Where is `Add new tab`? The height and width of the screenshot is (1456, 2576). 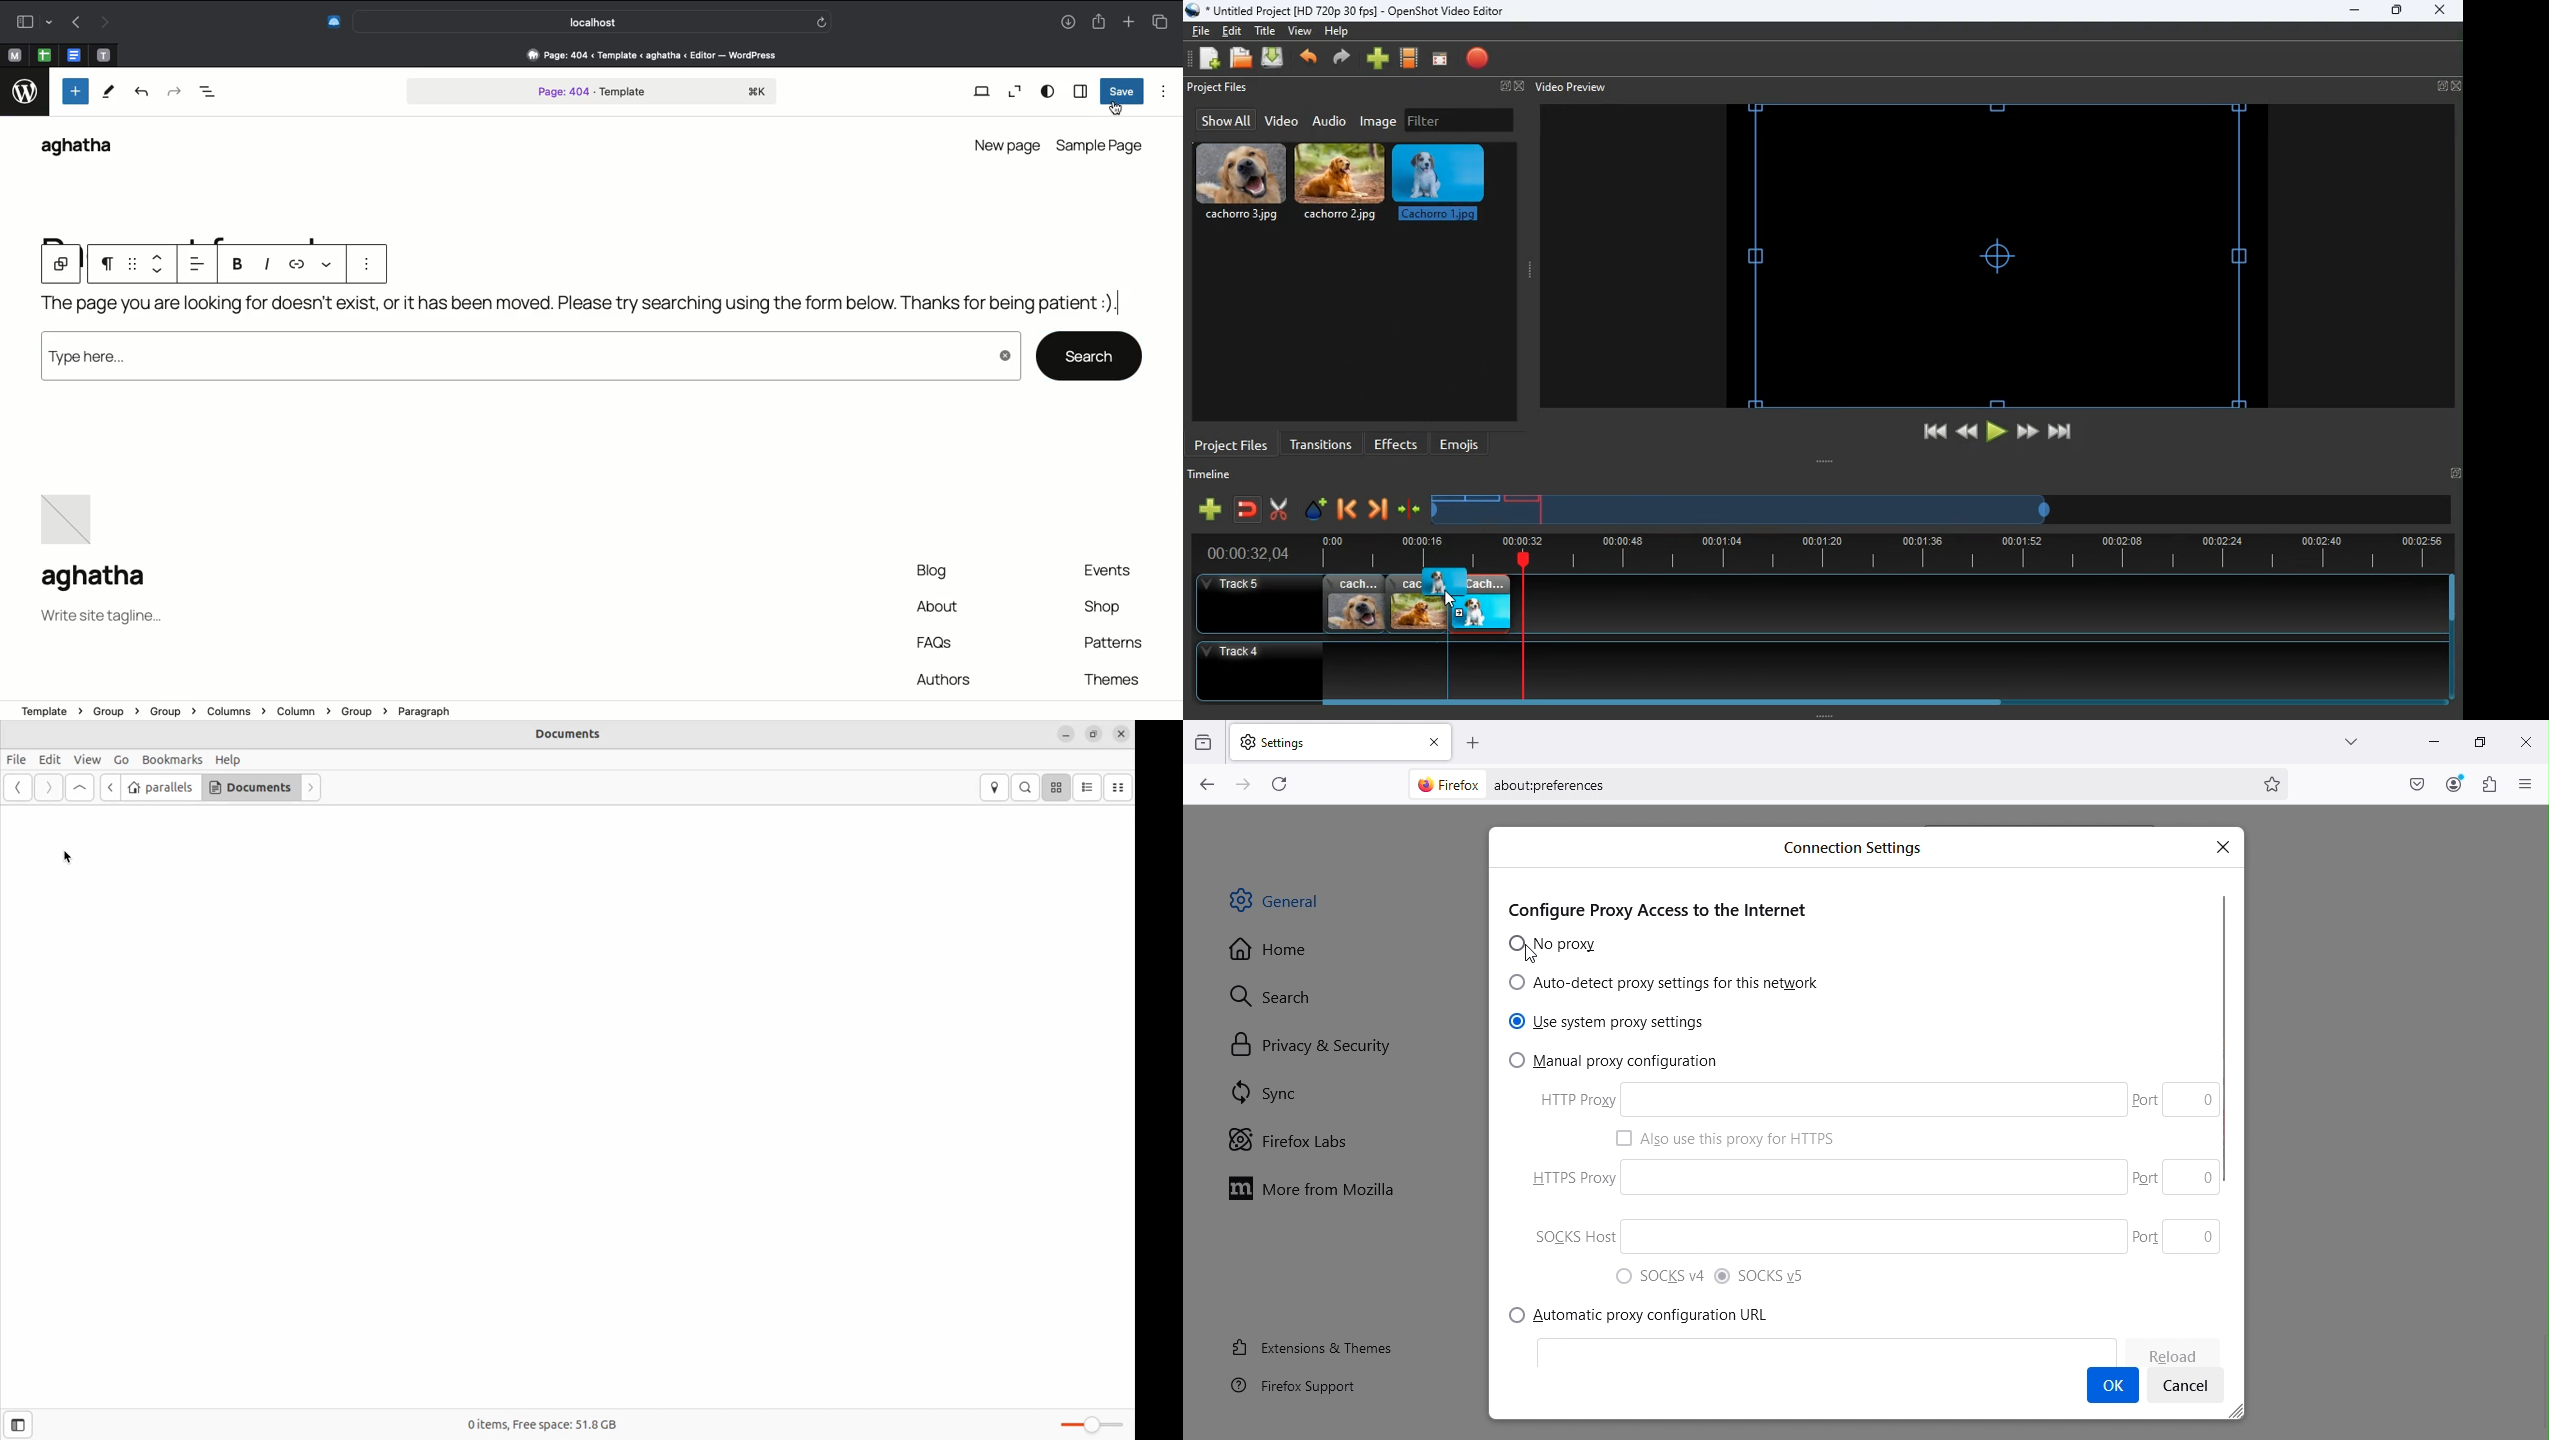
Add new tab is located at coordinates (1128, 19).